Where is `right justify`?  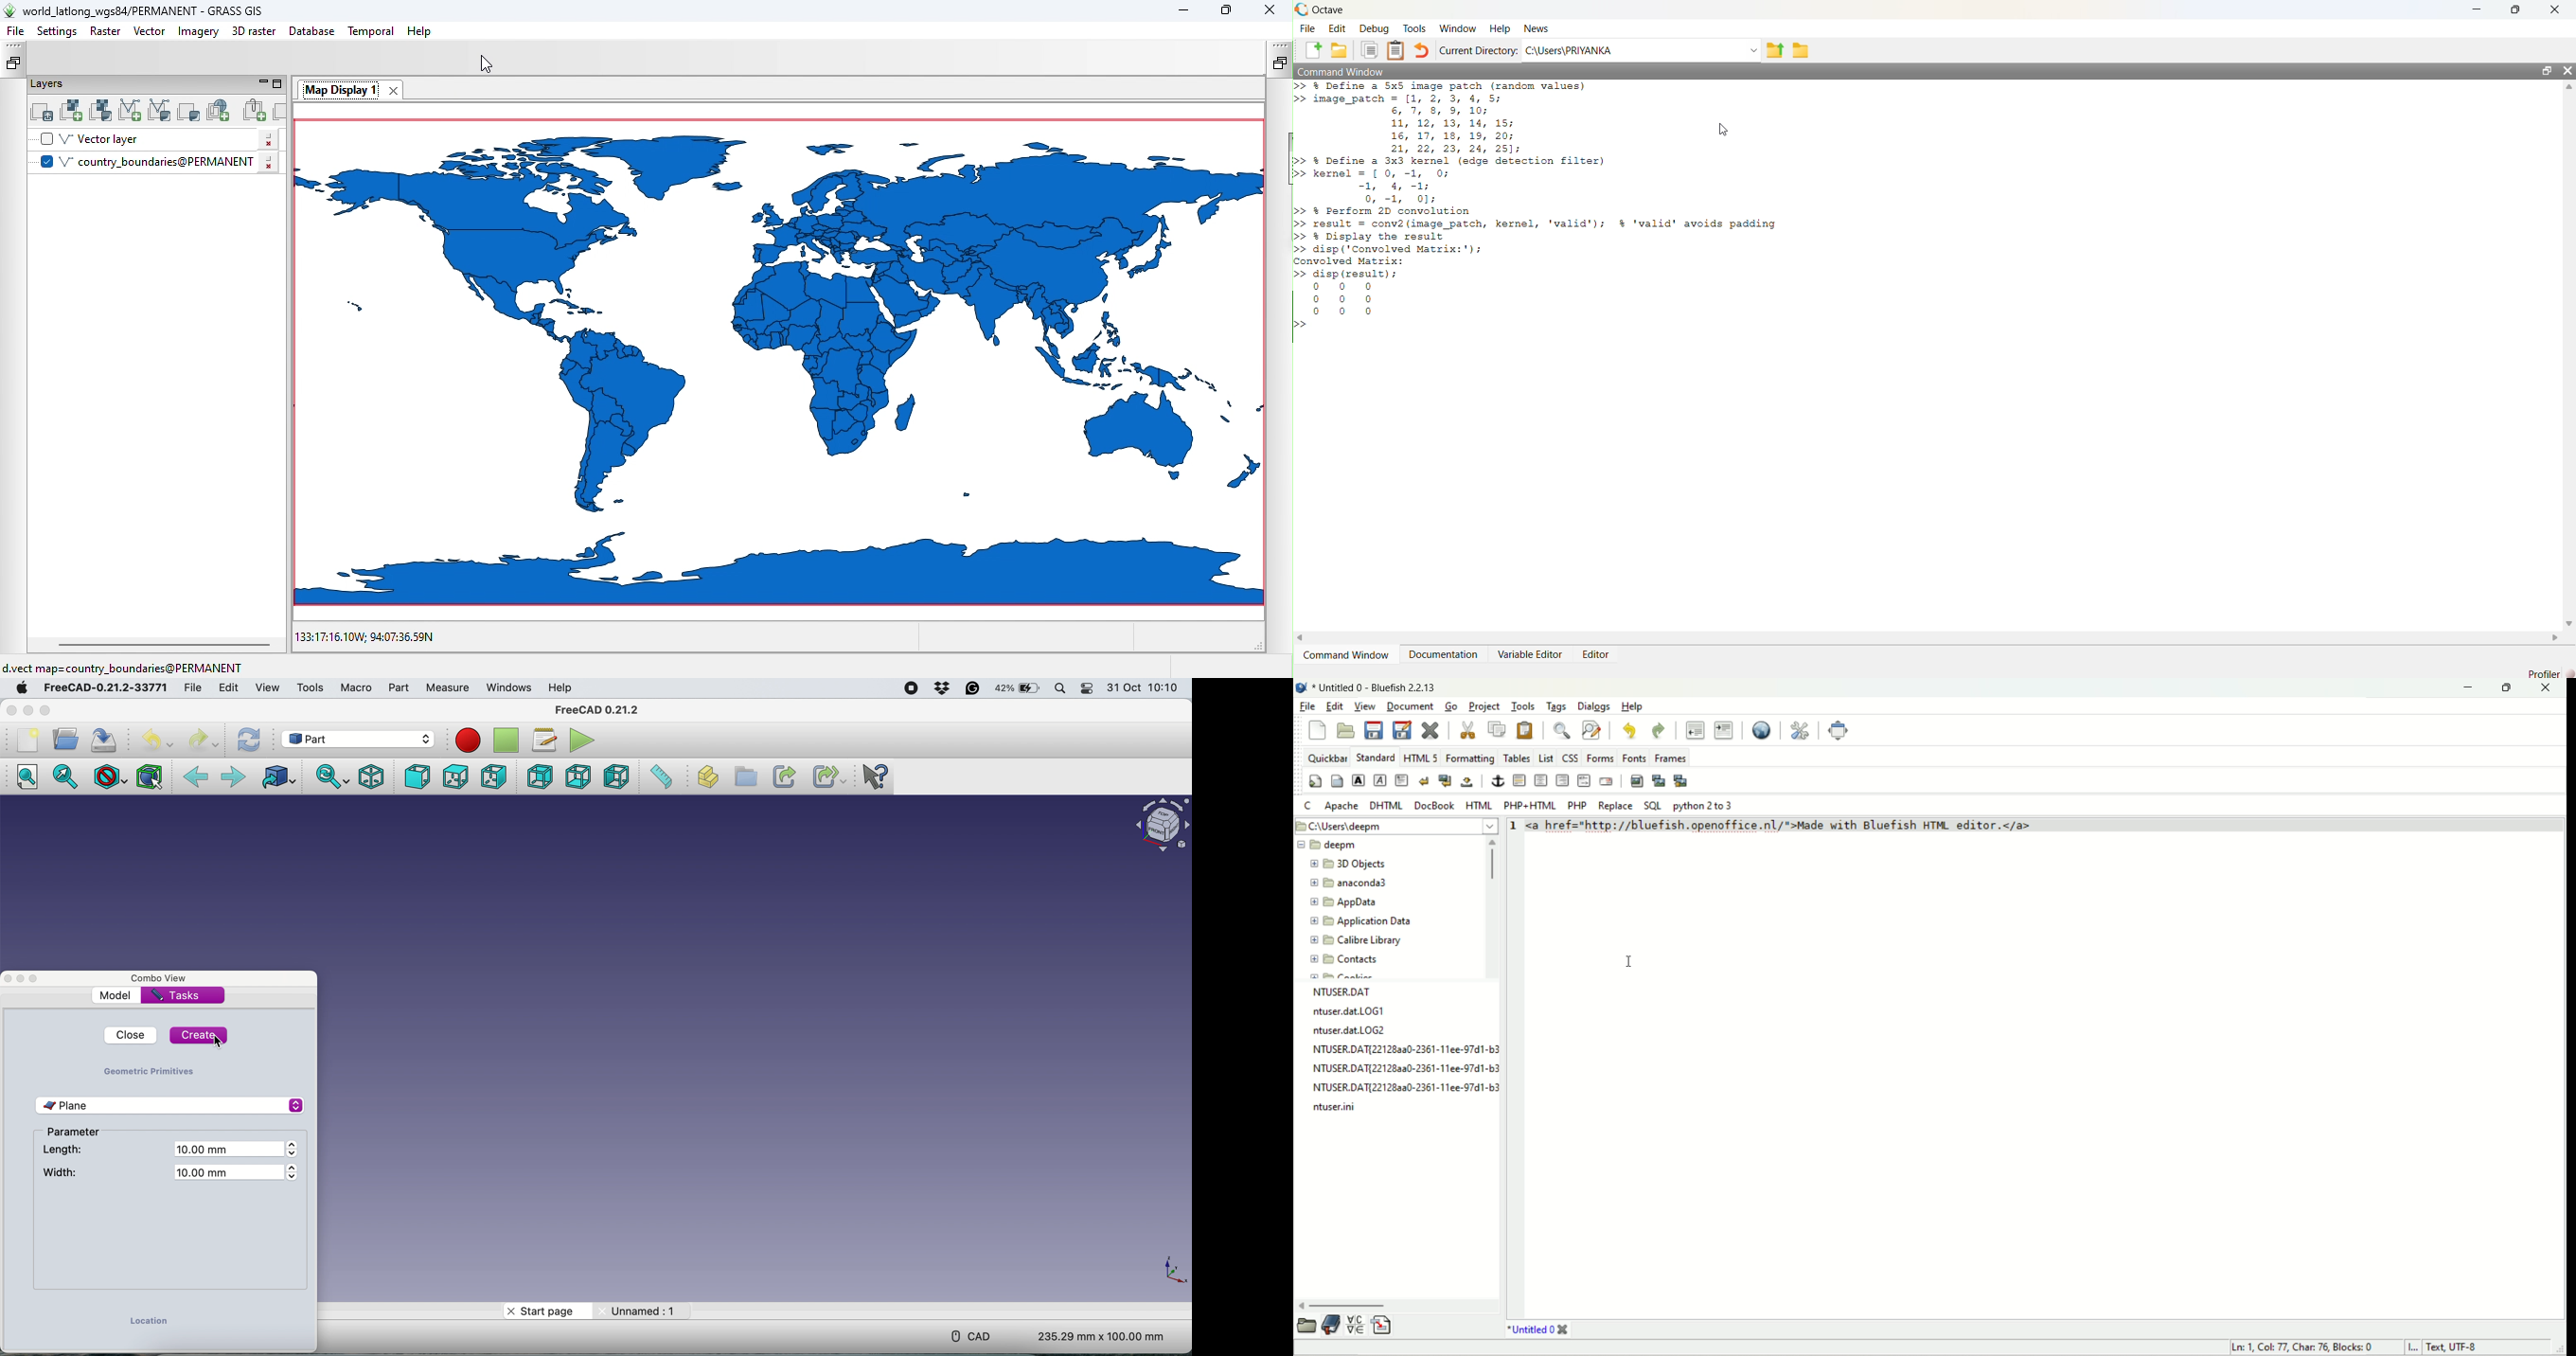
right justify is located at coordinates (1563, 781).